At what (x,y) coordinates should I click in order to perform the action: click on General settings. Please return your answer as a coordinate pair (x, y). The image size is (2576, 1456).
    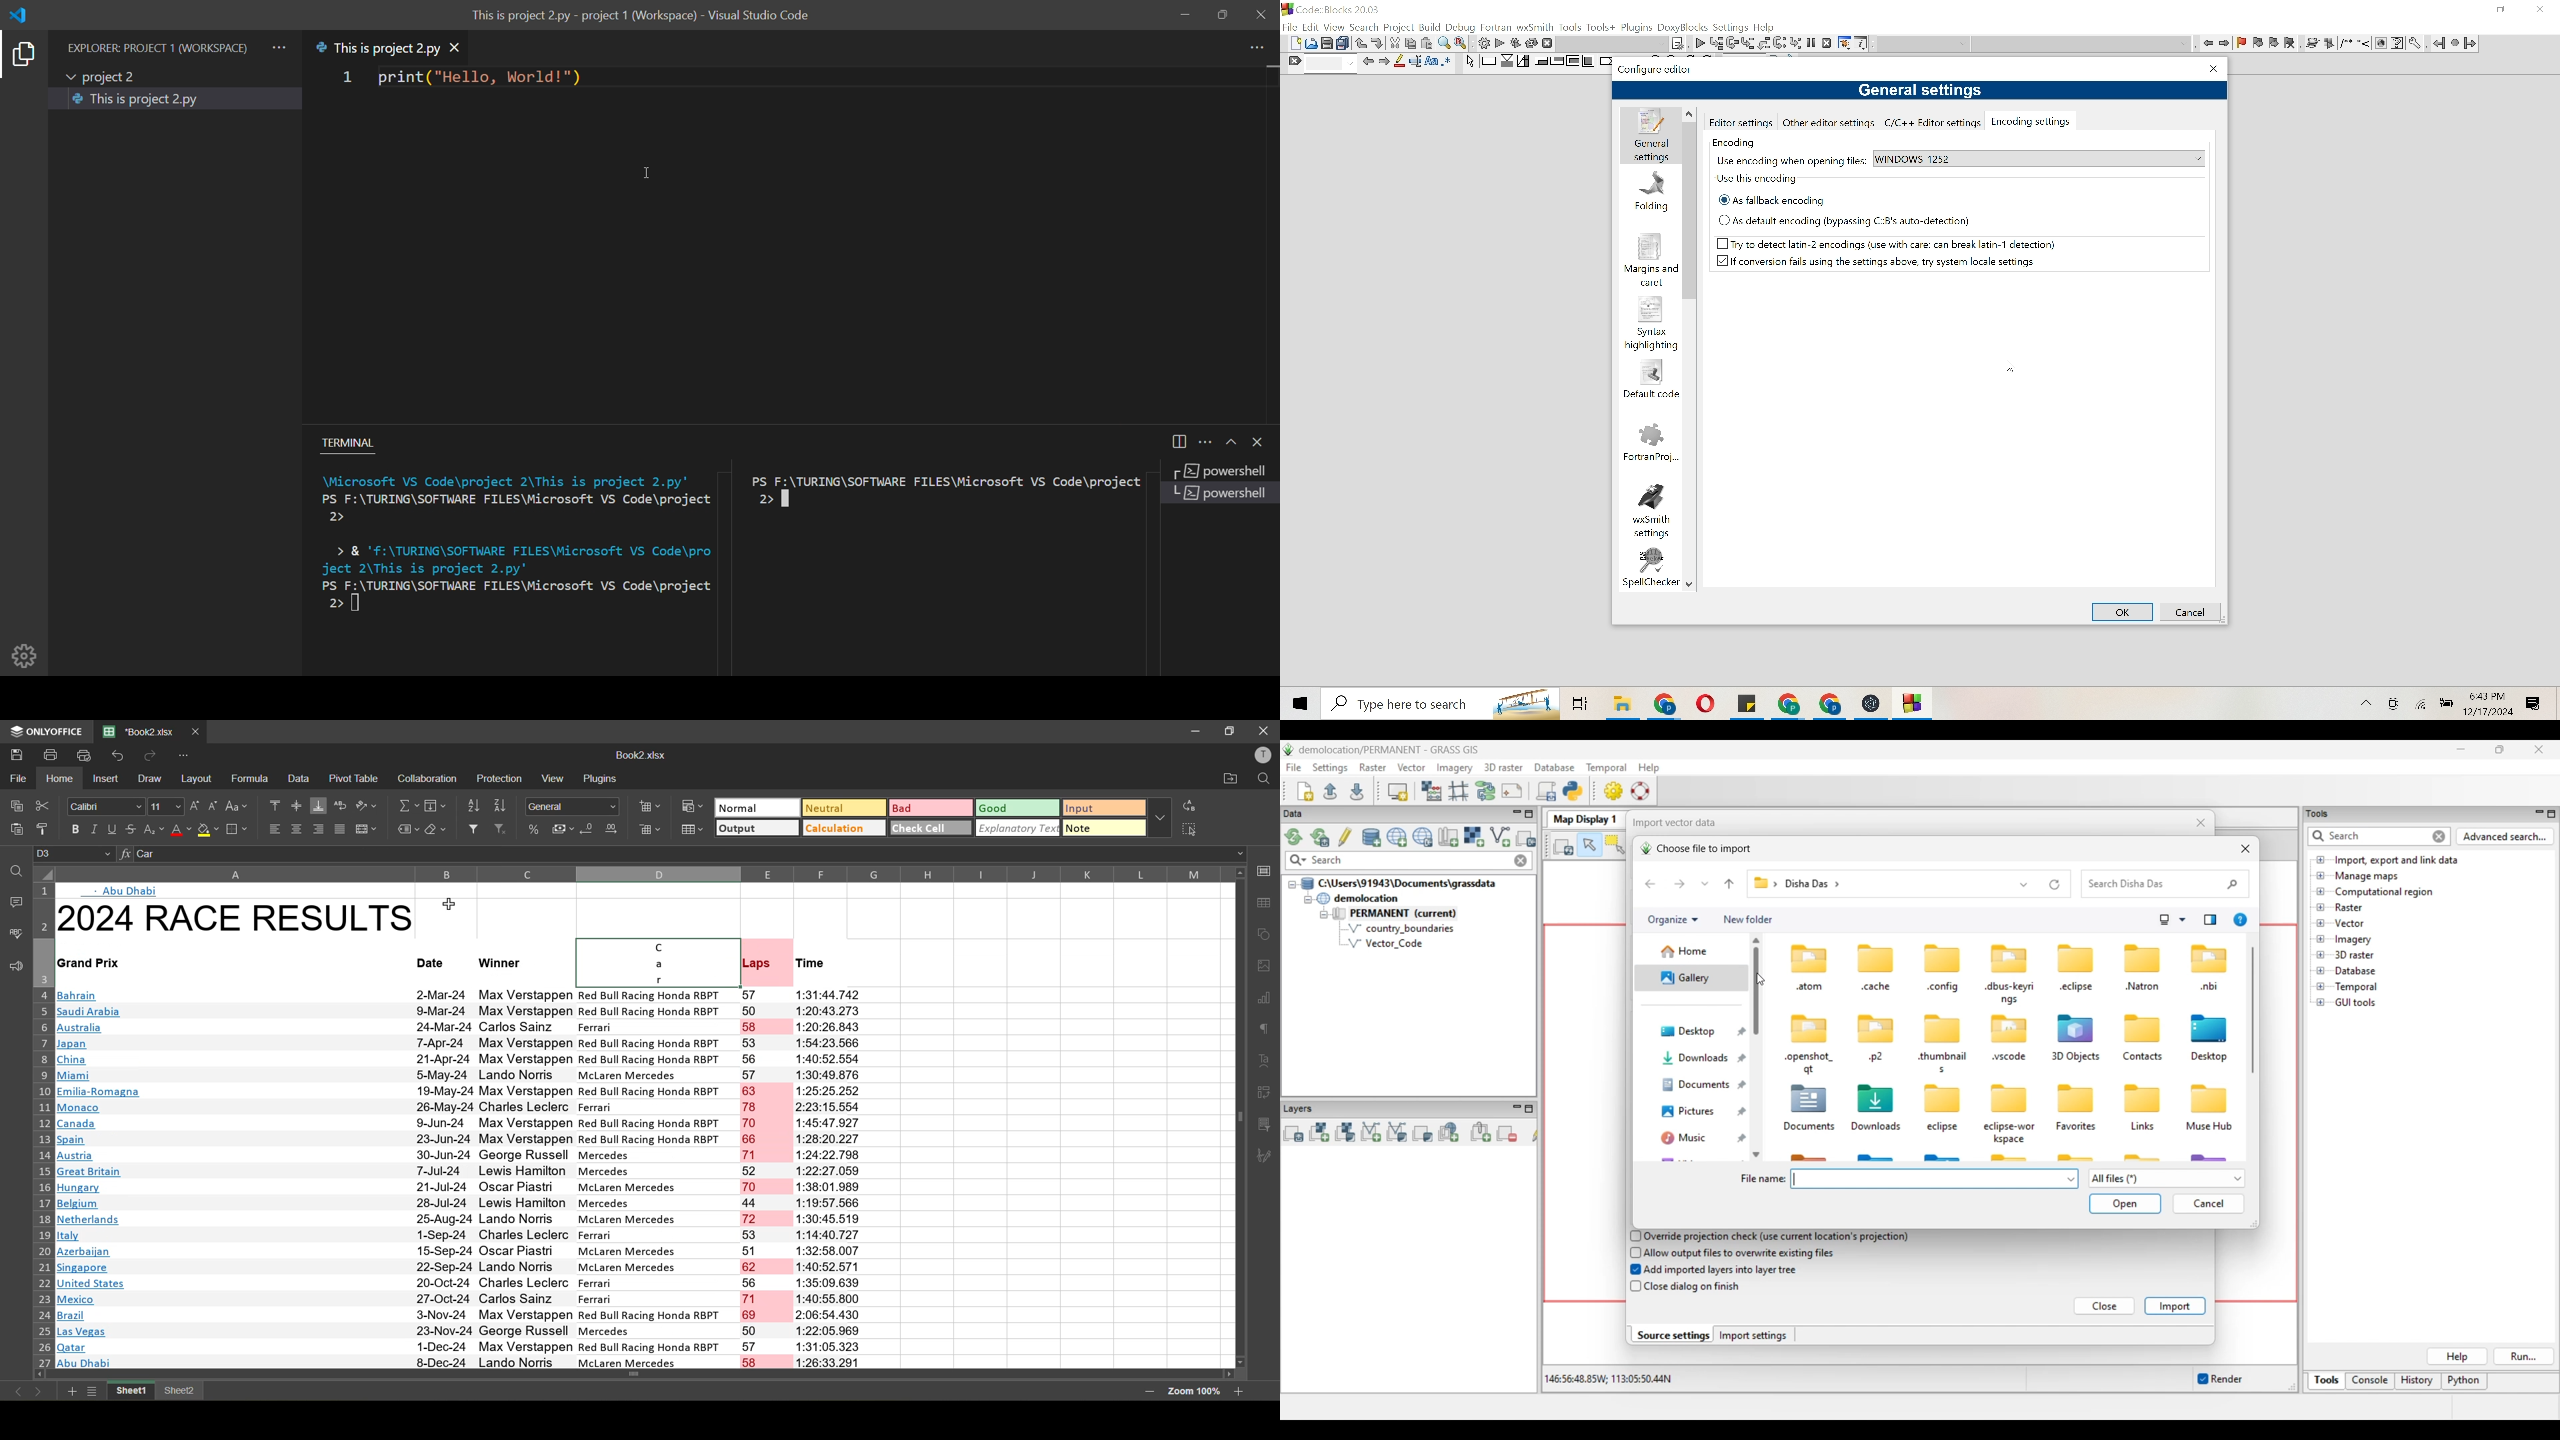
    Looking at the image, I should click on (1924, 91).